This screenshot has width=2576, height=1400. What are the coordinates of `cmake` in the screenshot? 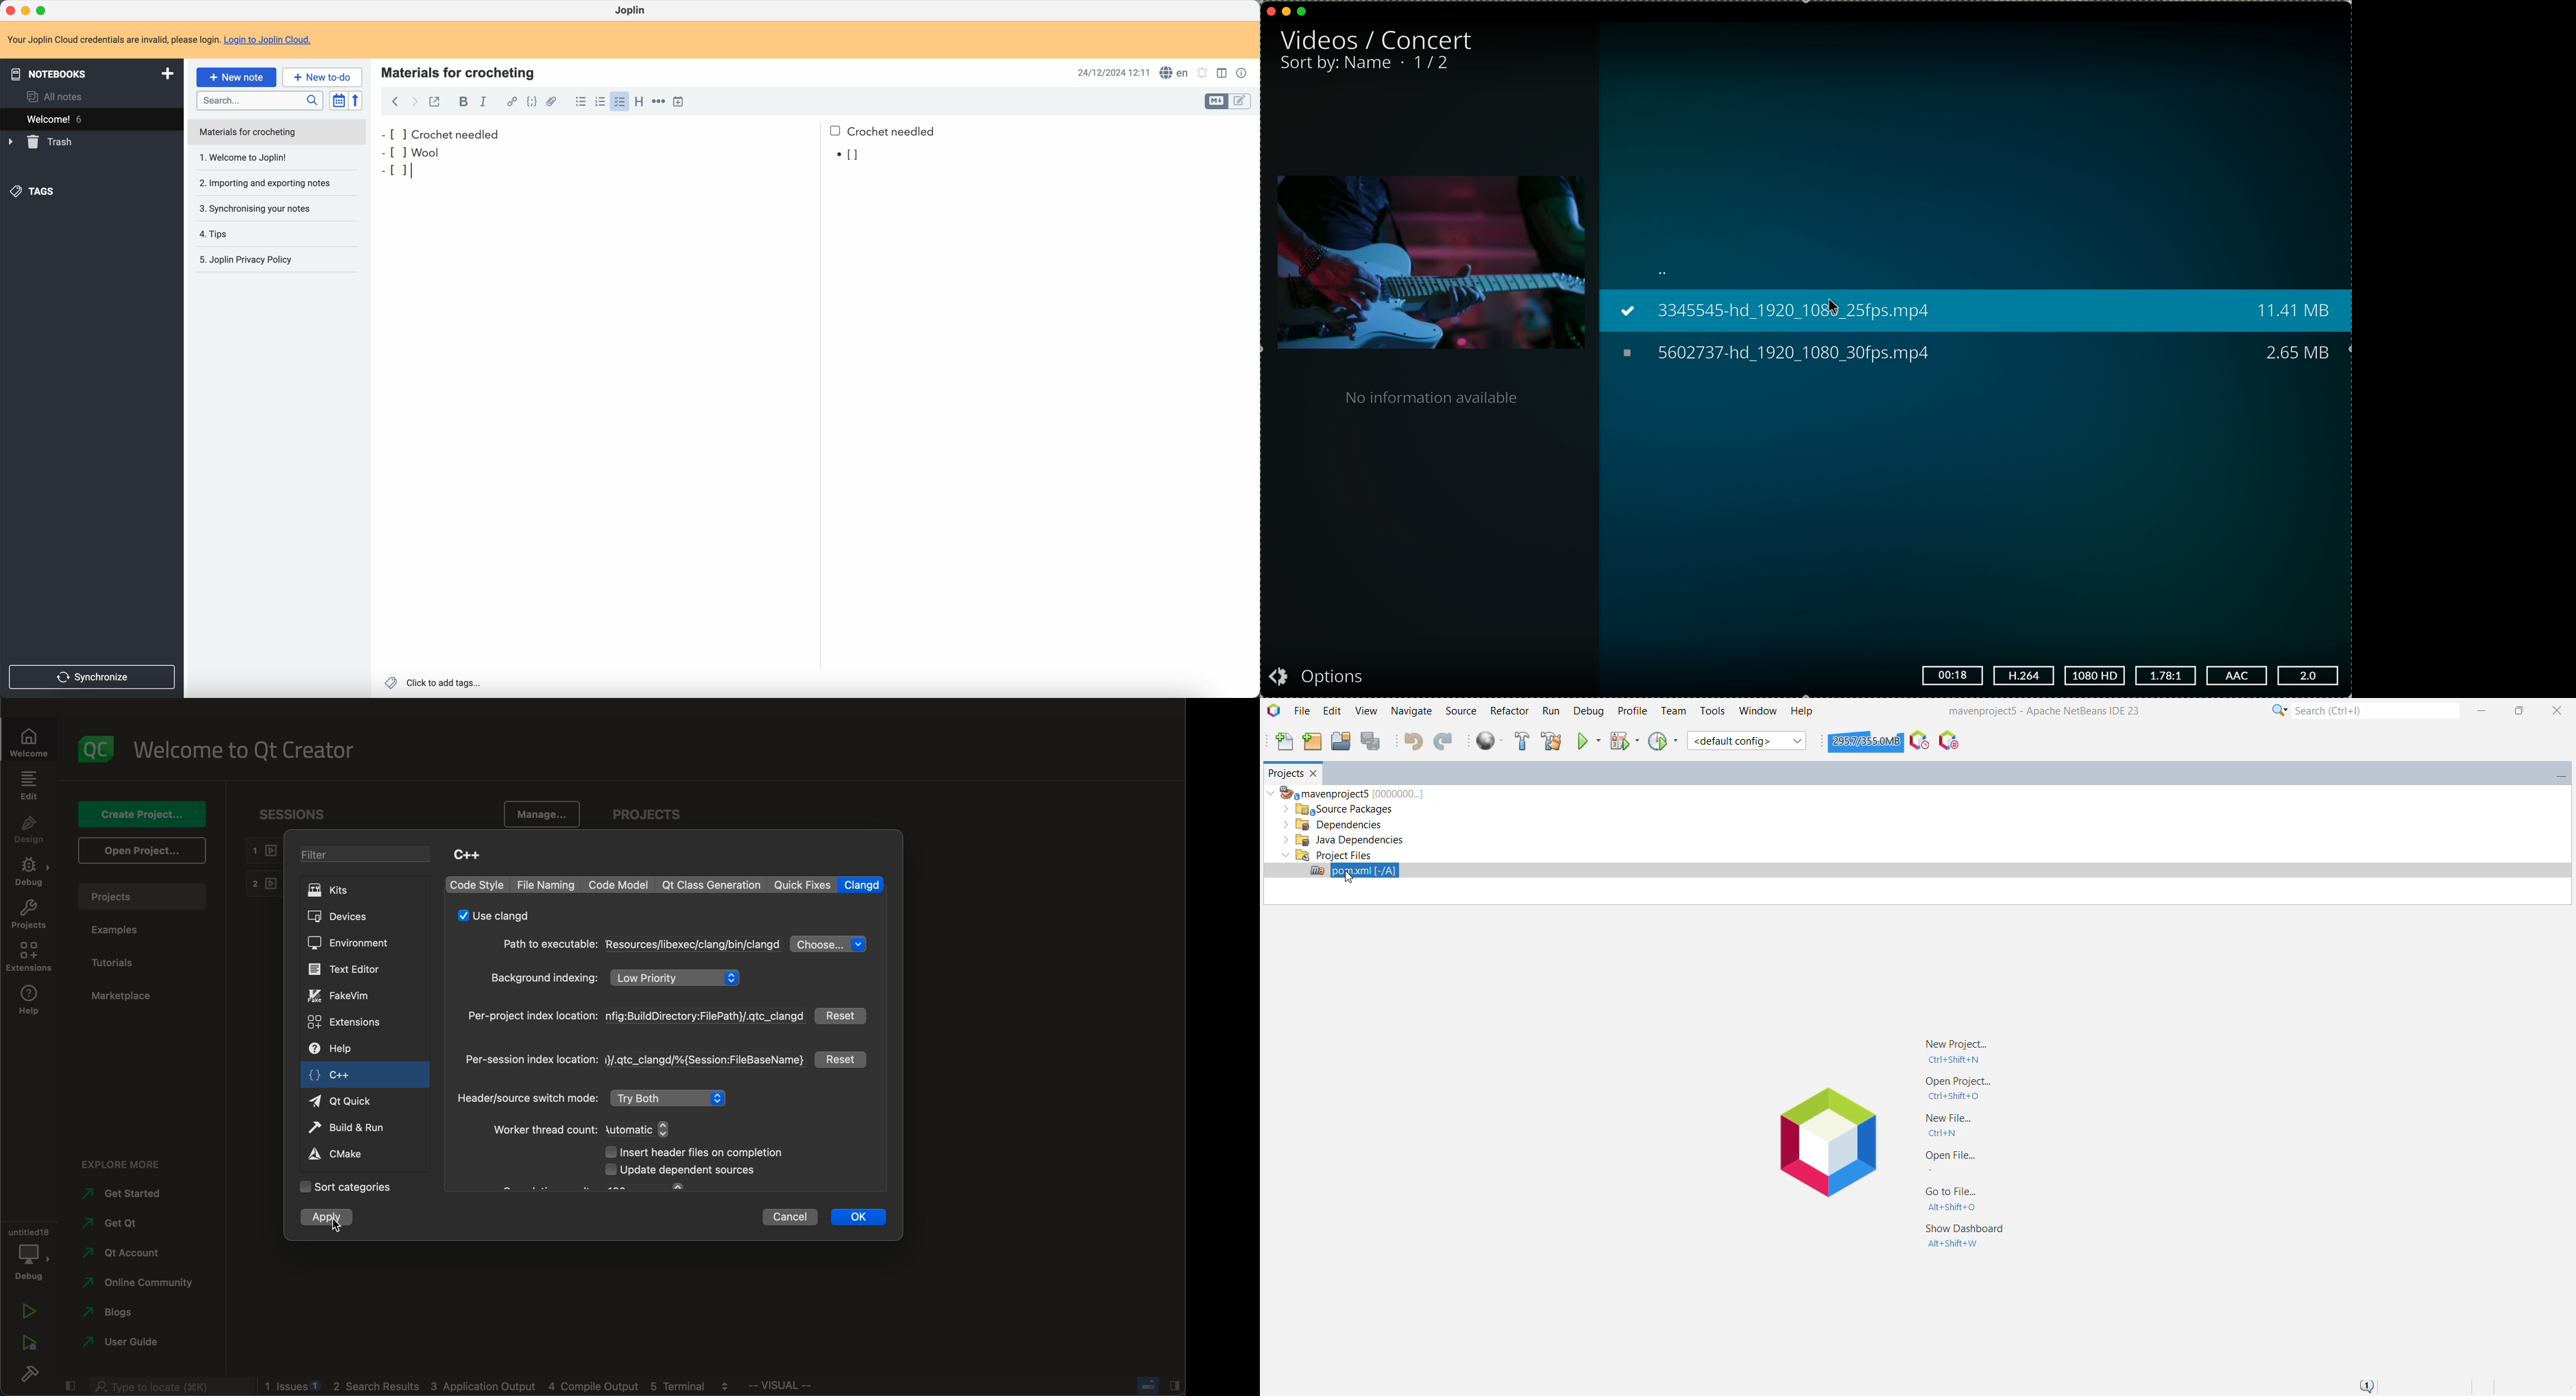 It's located at (349, 1154).